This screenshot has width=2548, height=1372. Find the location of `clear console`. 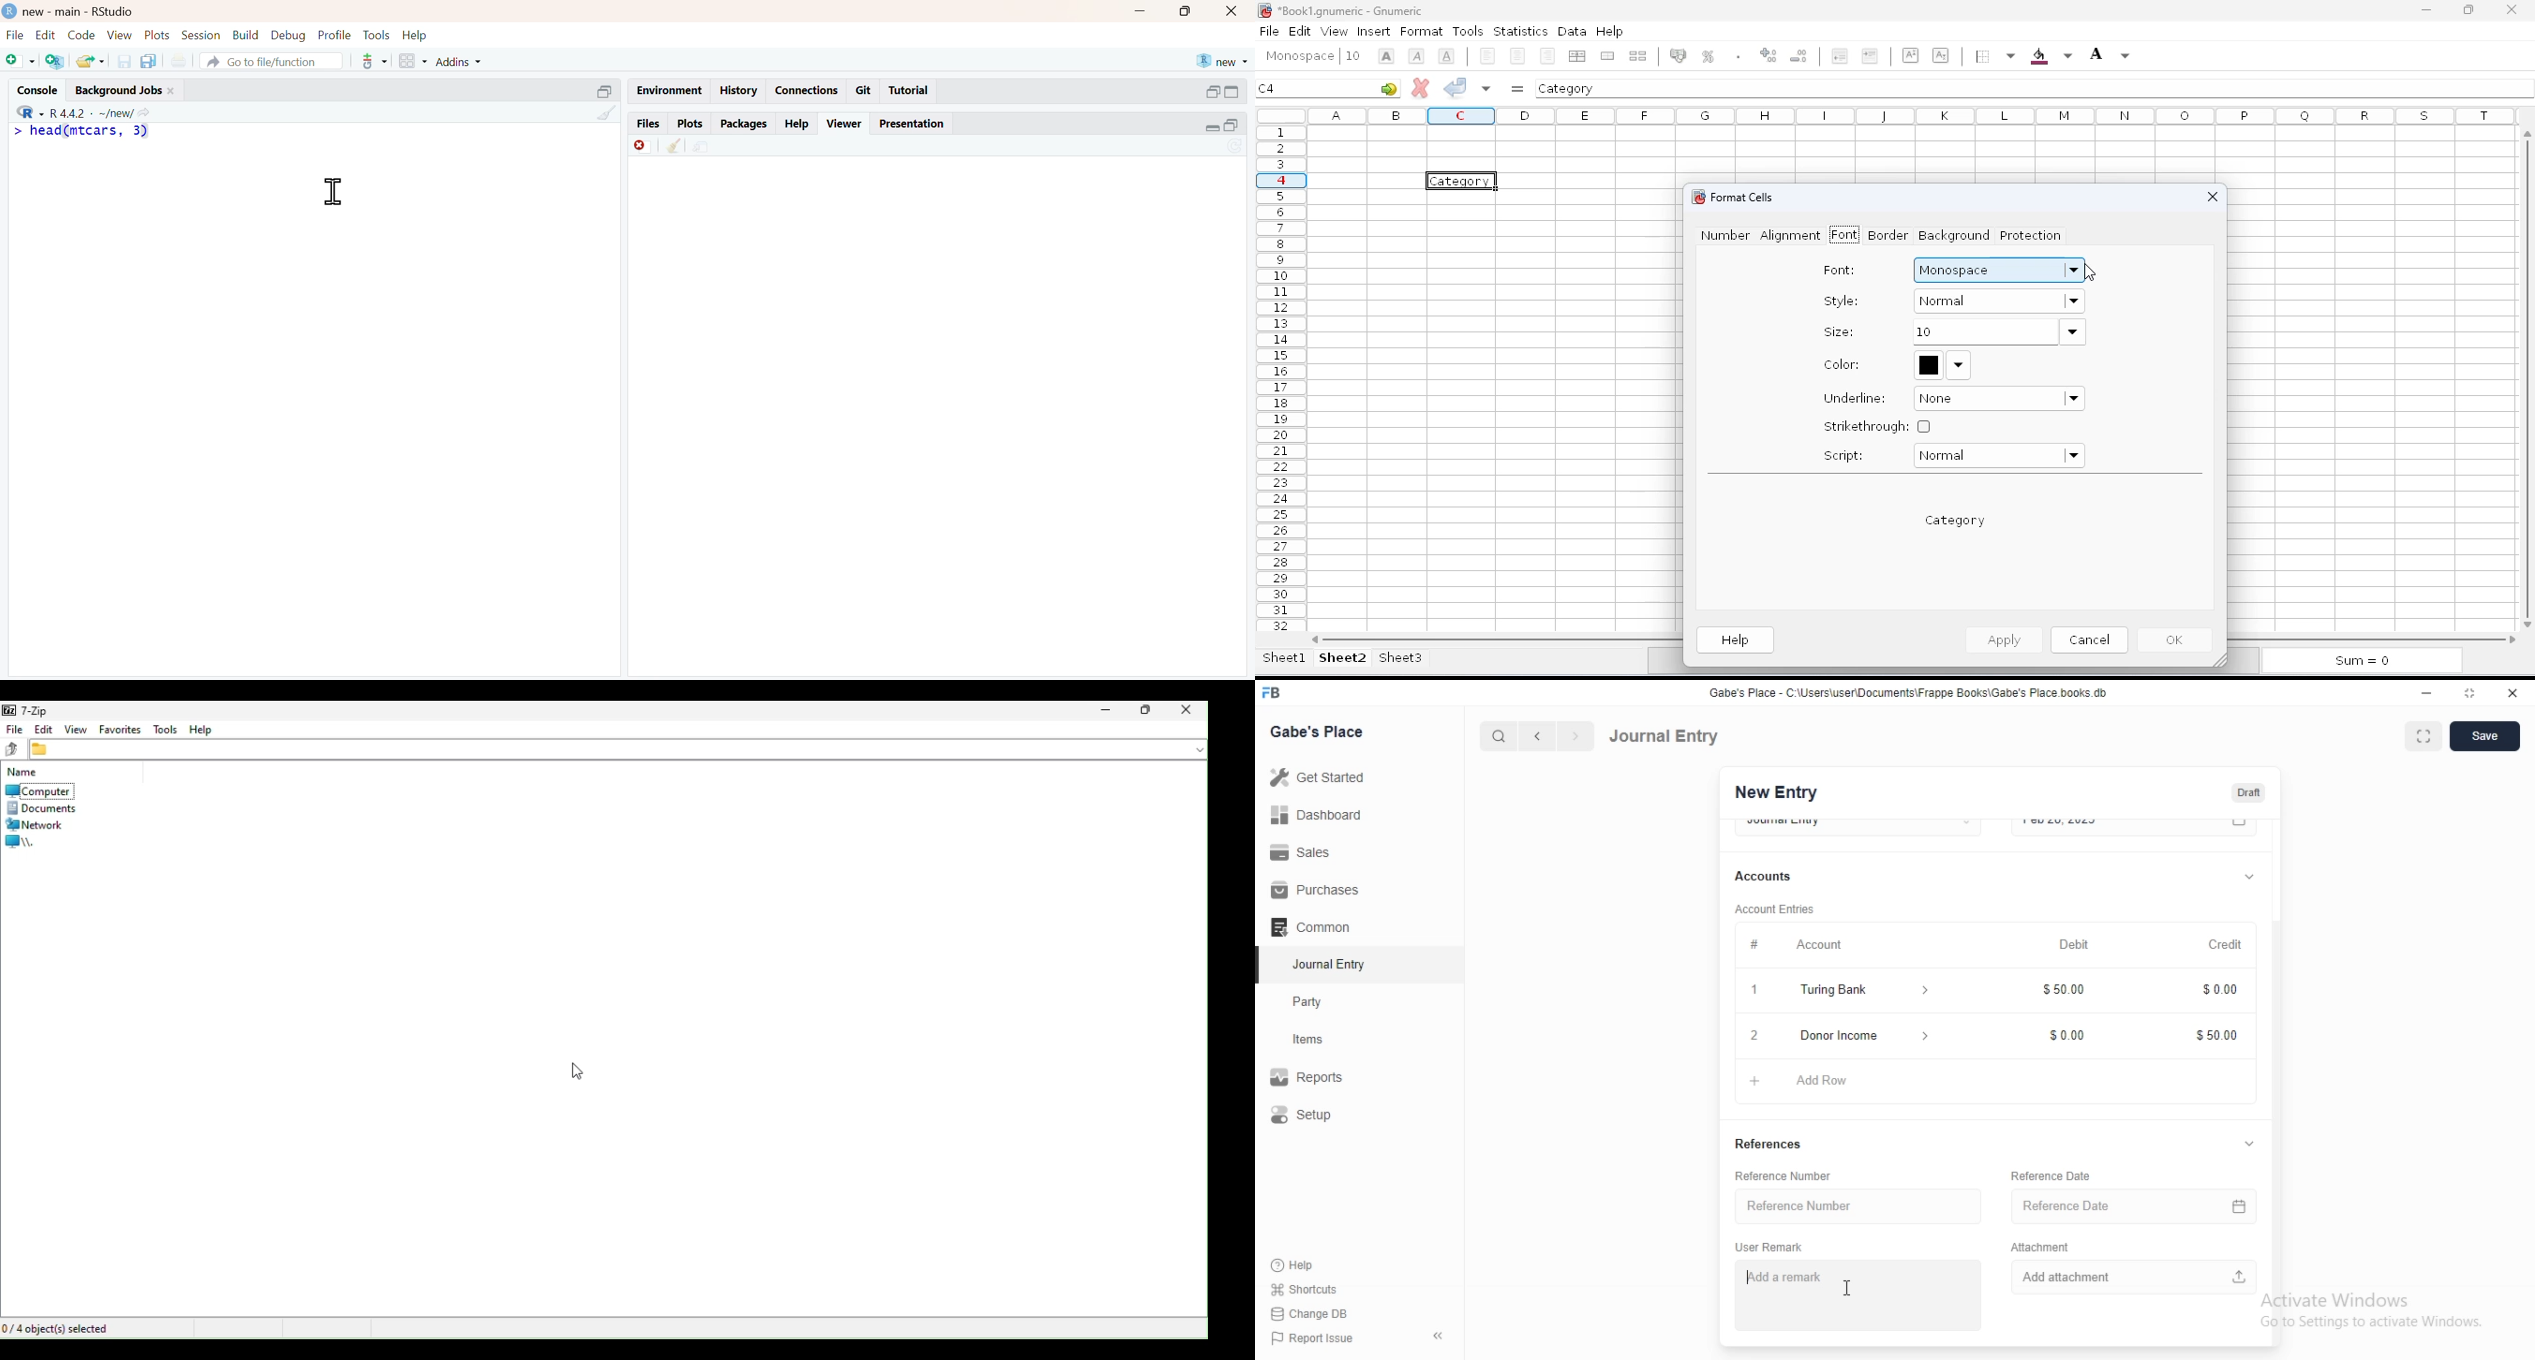

clear console is located at coordinates (599, 114).